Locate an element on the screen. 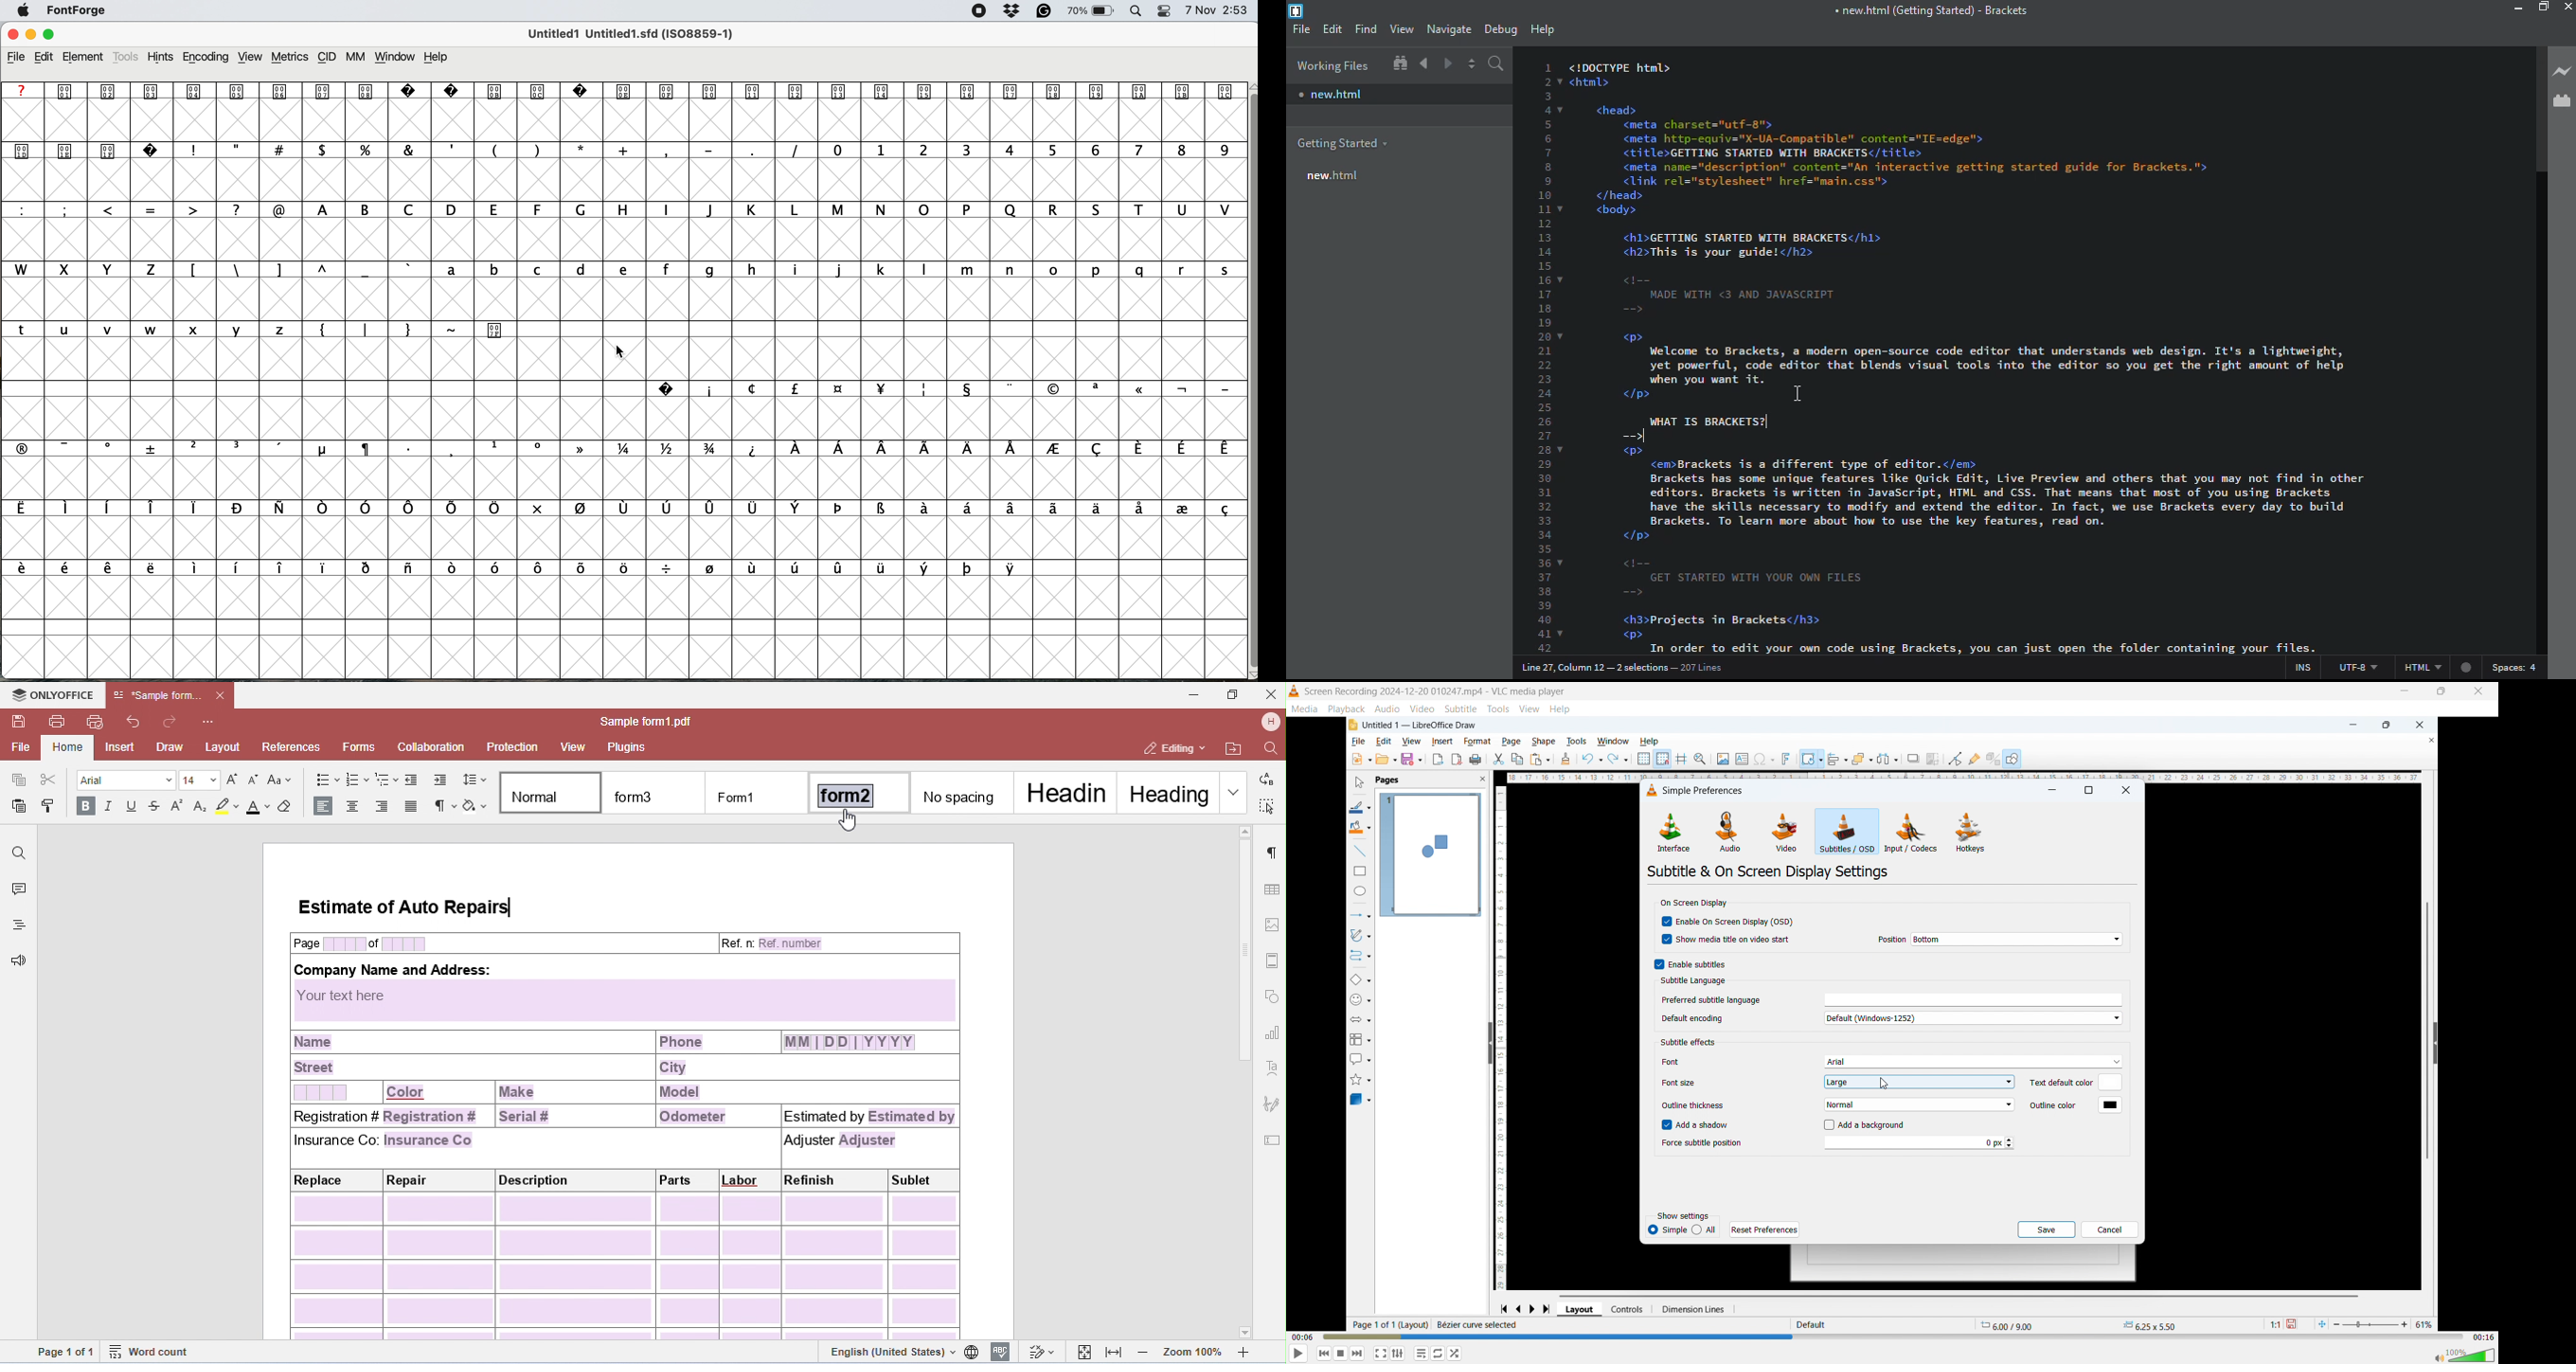 The height and width of the screenshot is (1372, 2576). font name is located at coordinates (634, 34).